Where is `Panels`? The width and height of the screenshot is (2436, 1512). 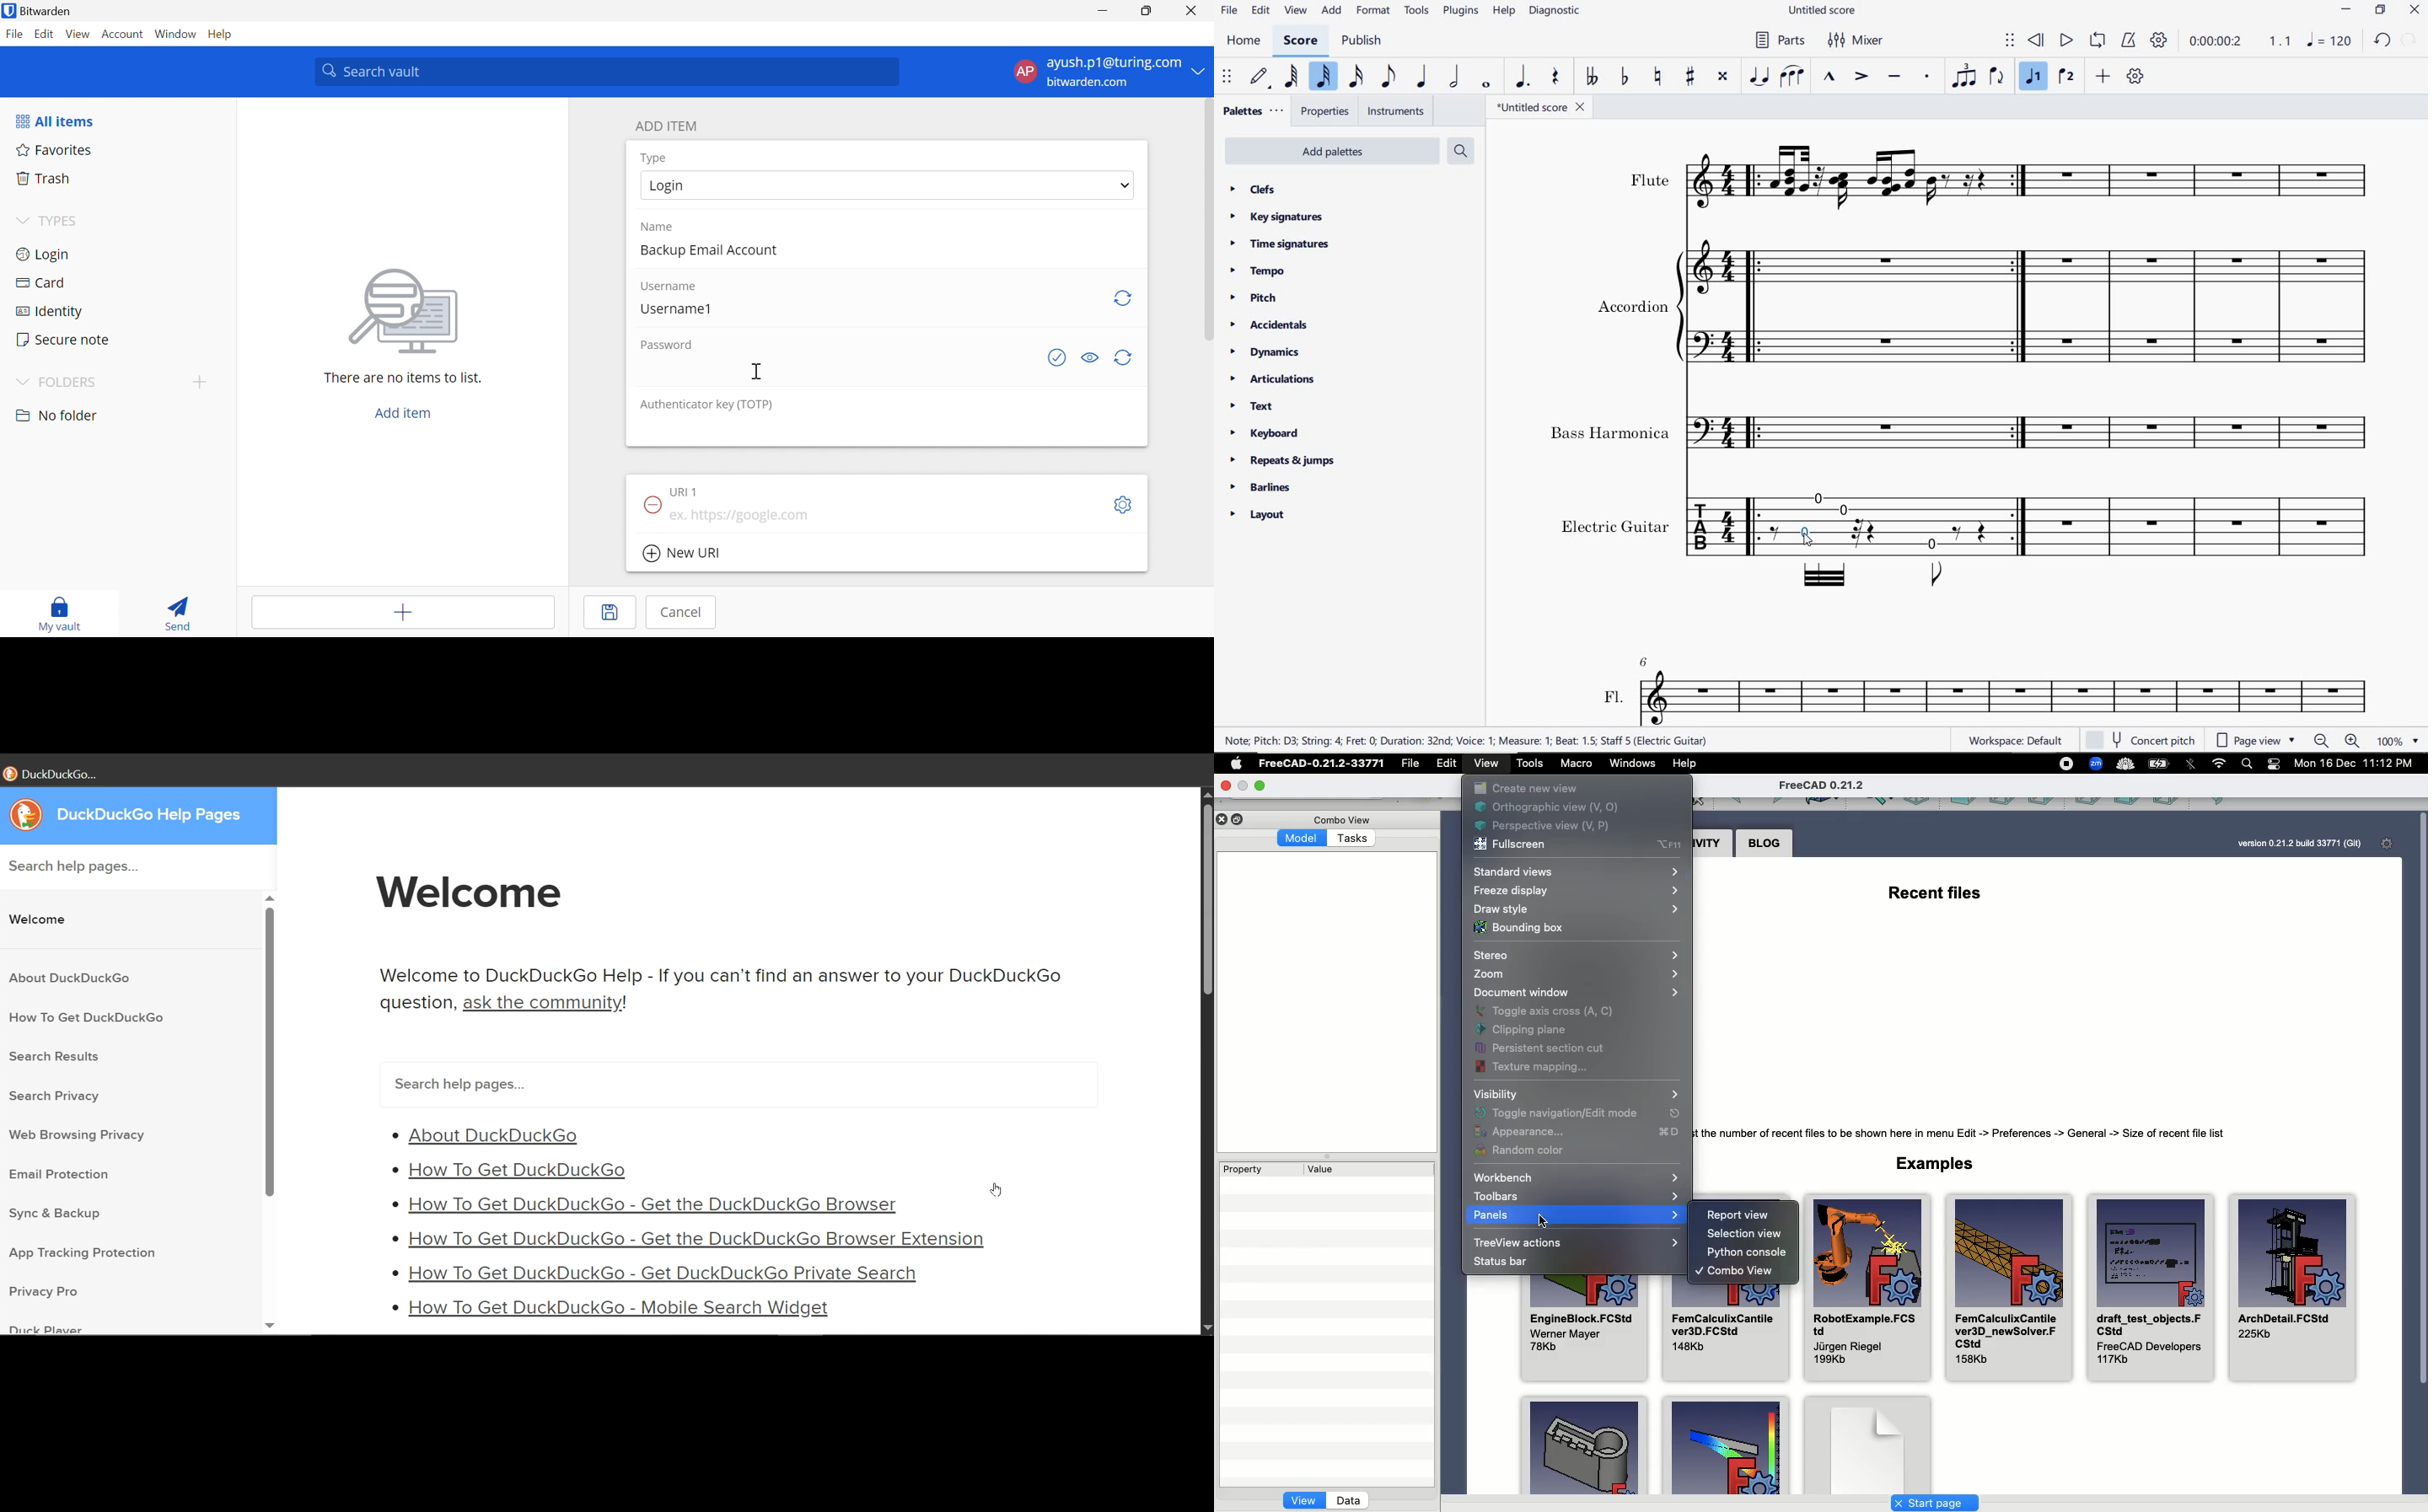
Panels is located at coordinates (1575, 1215).